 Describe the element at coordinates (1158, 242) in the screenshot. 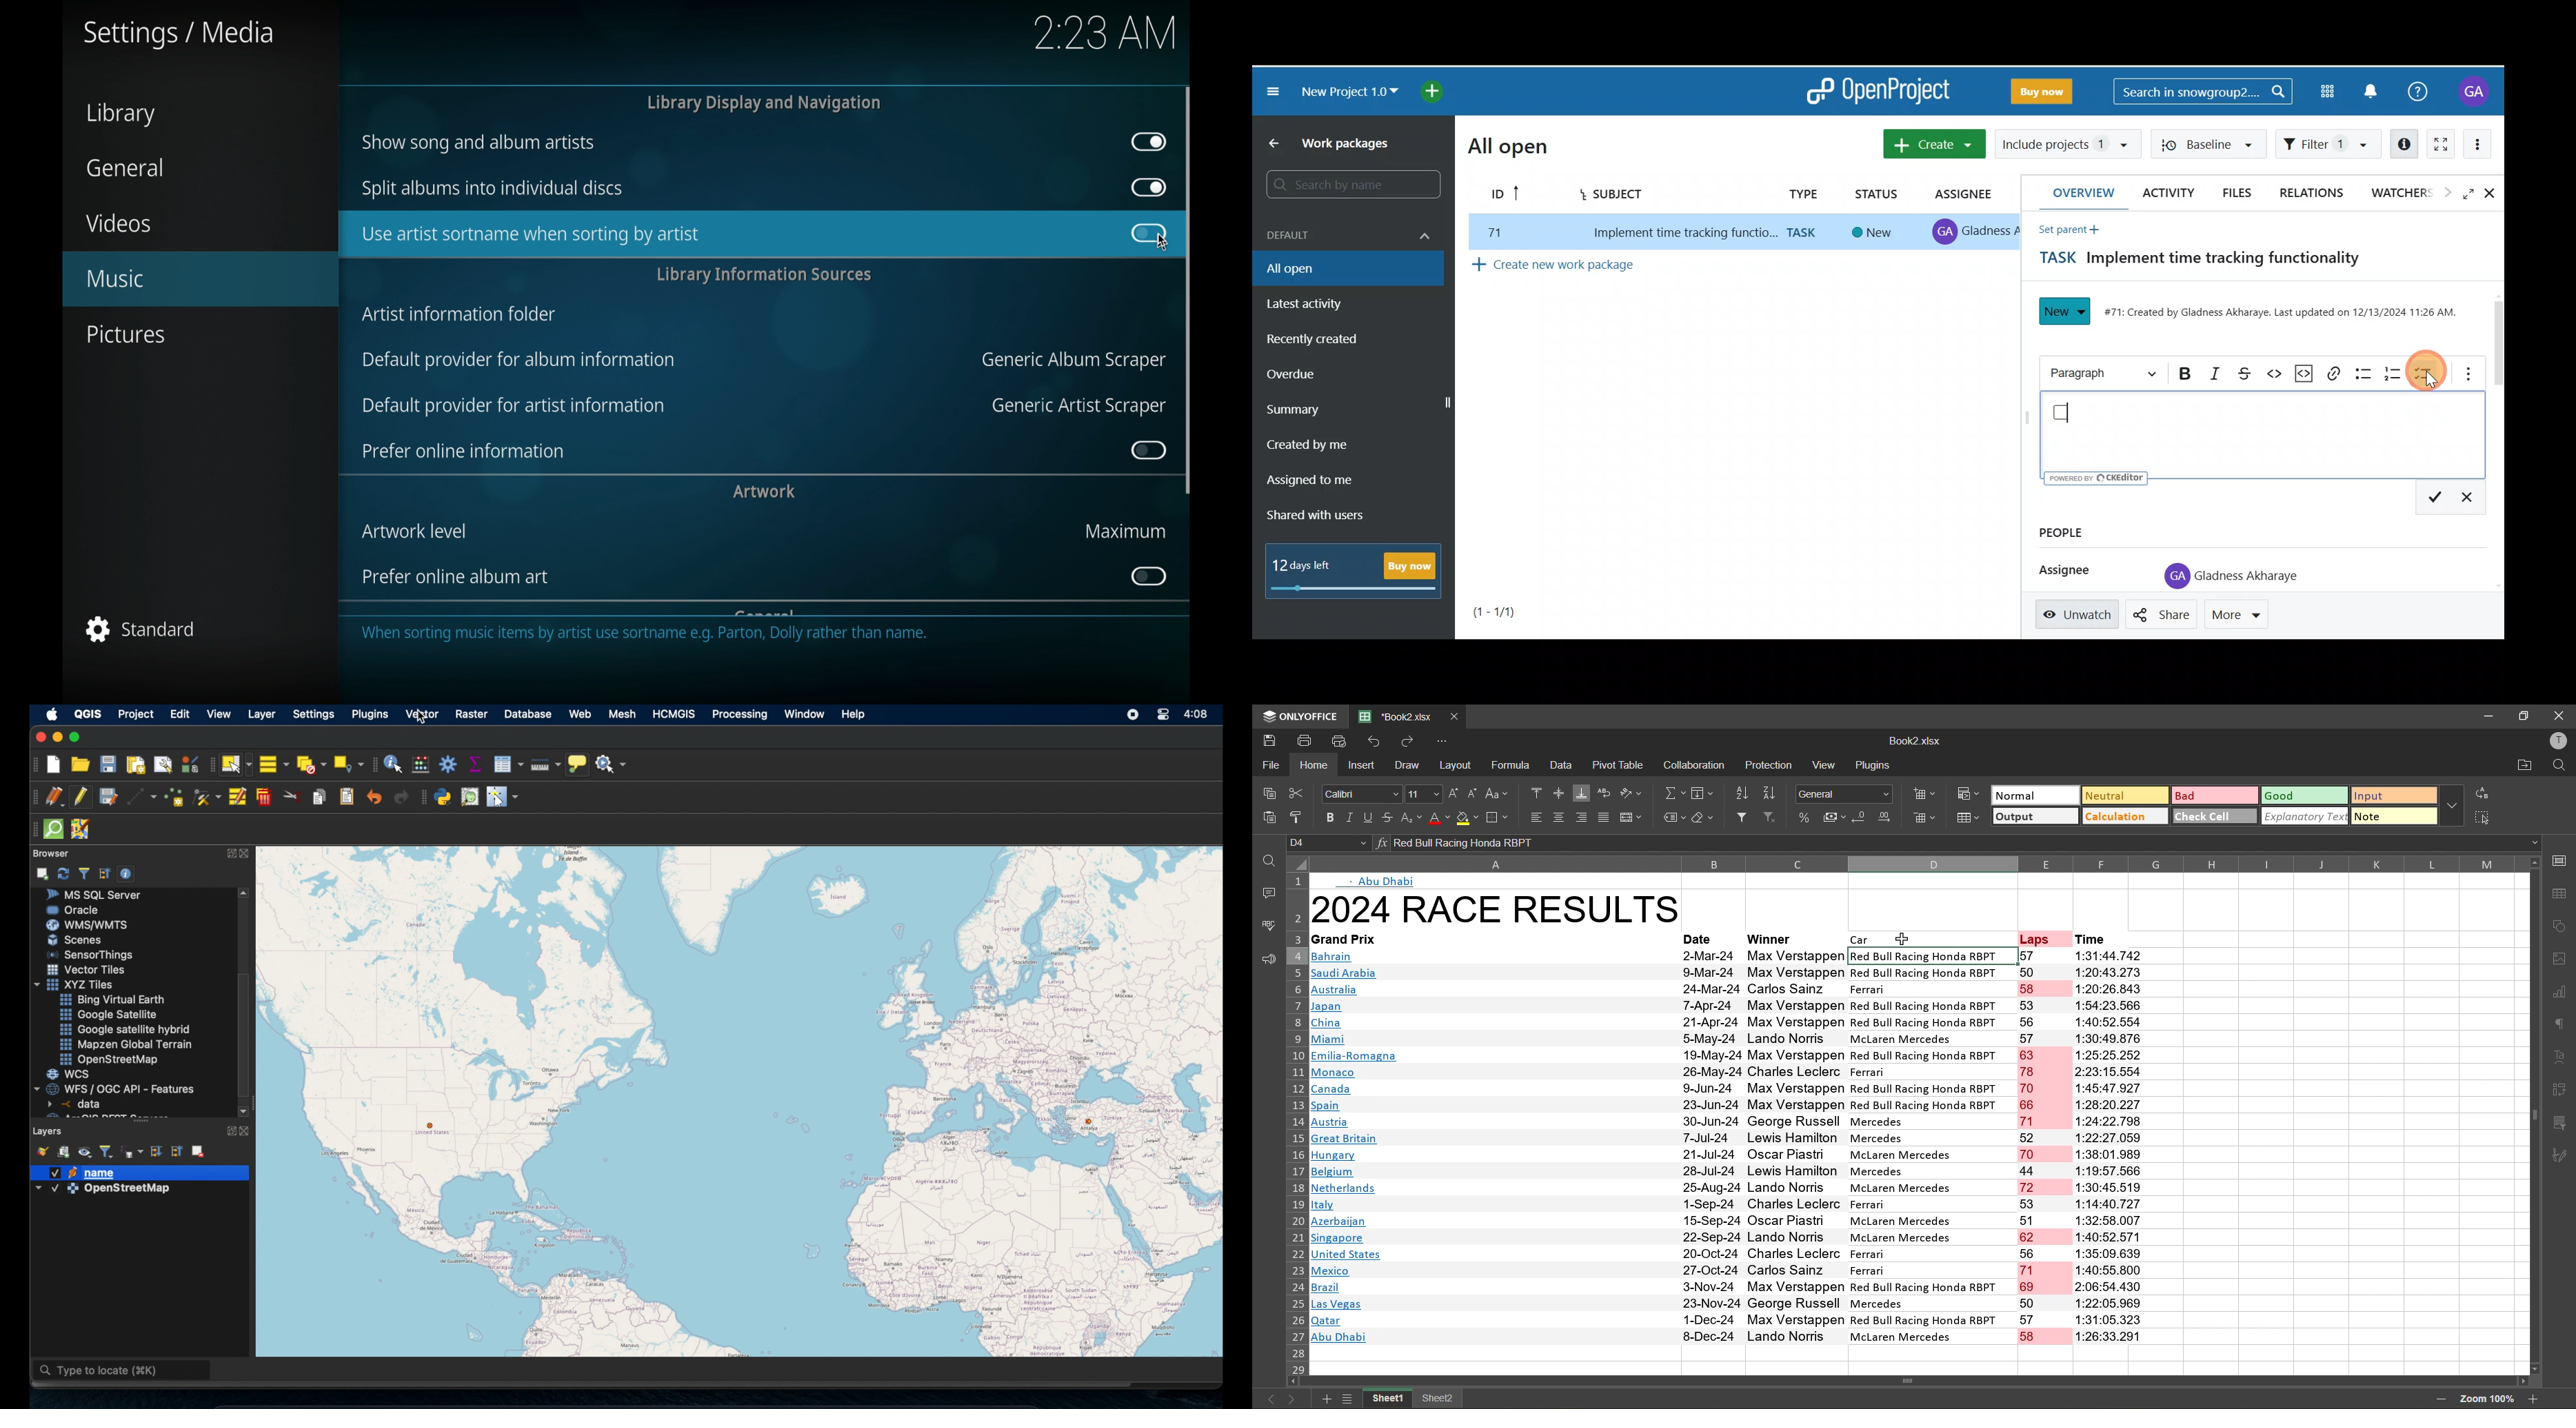

I see `cursor` at that location.